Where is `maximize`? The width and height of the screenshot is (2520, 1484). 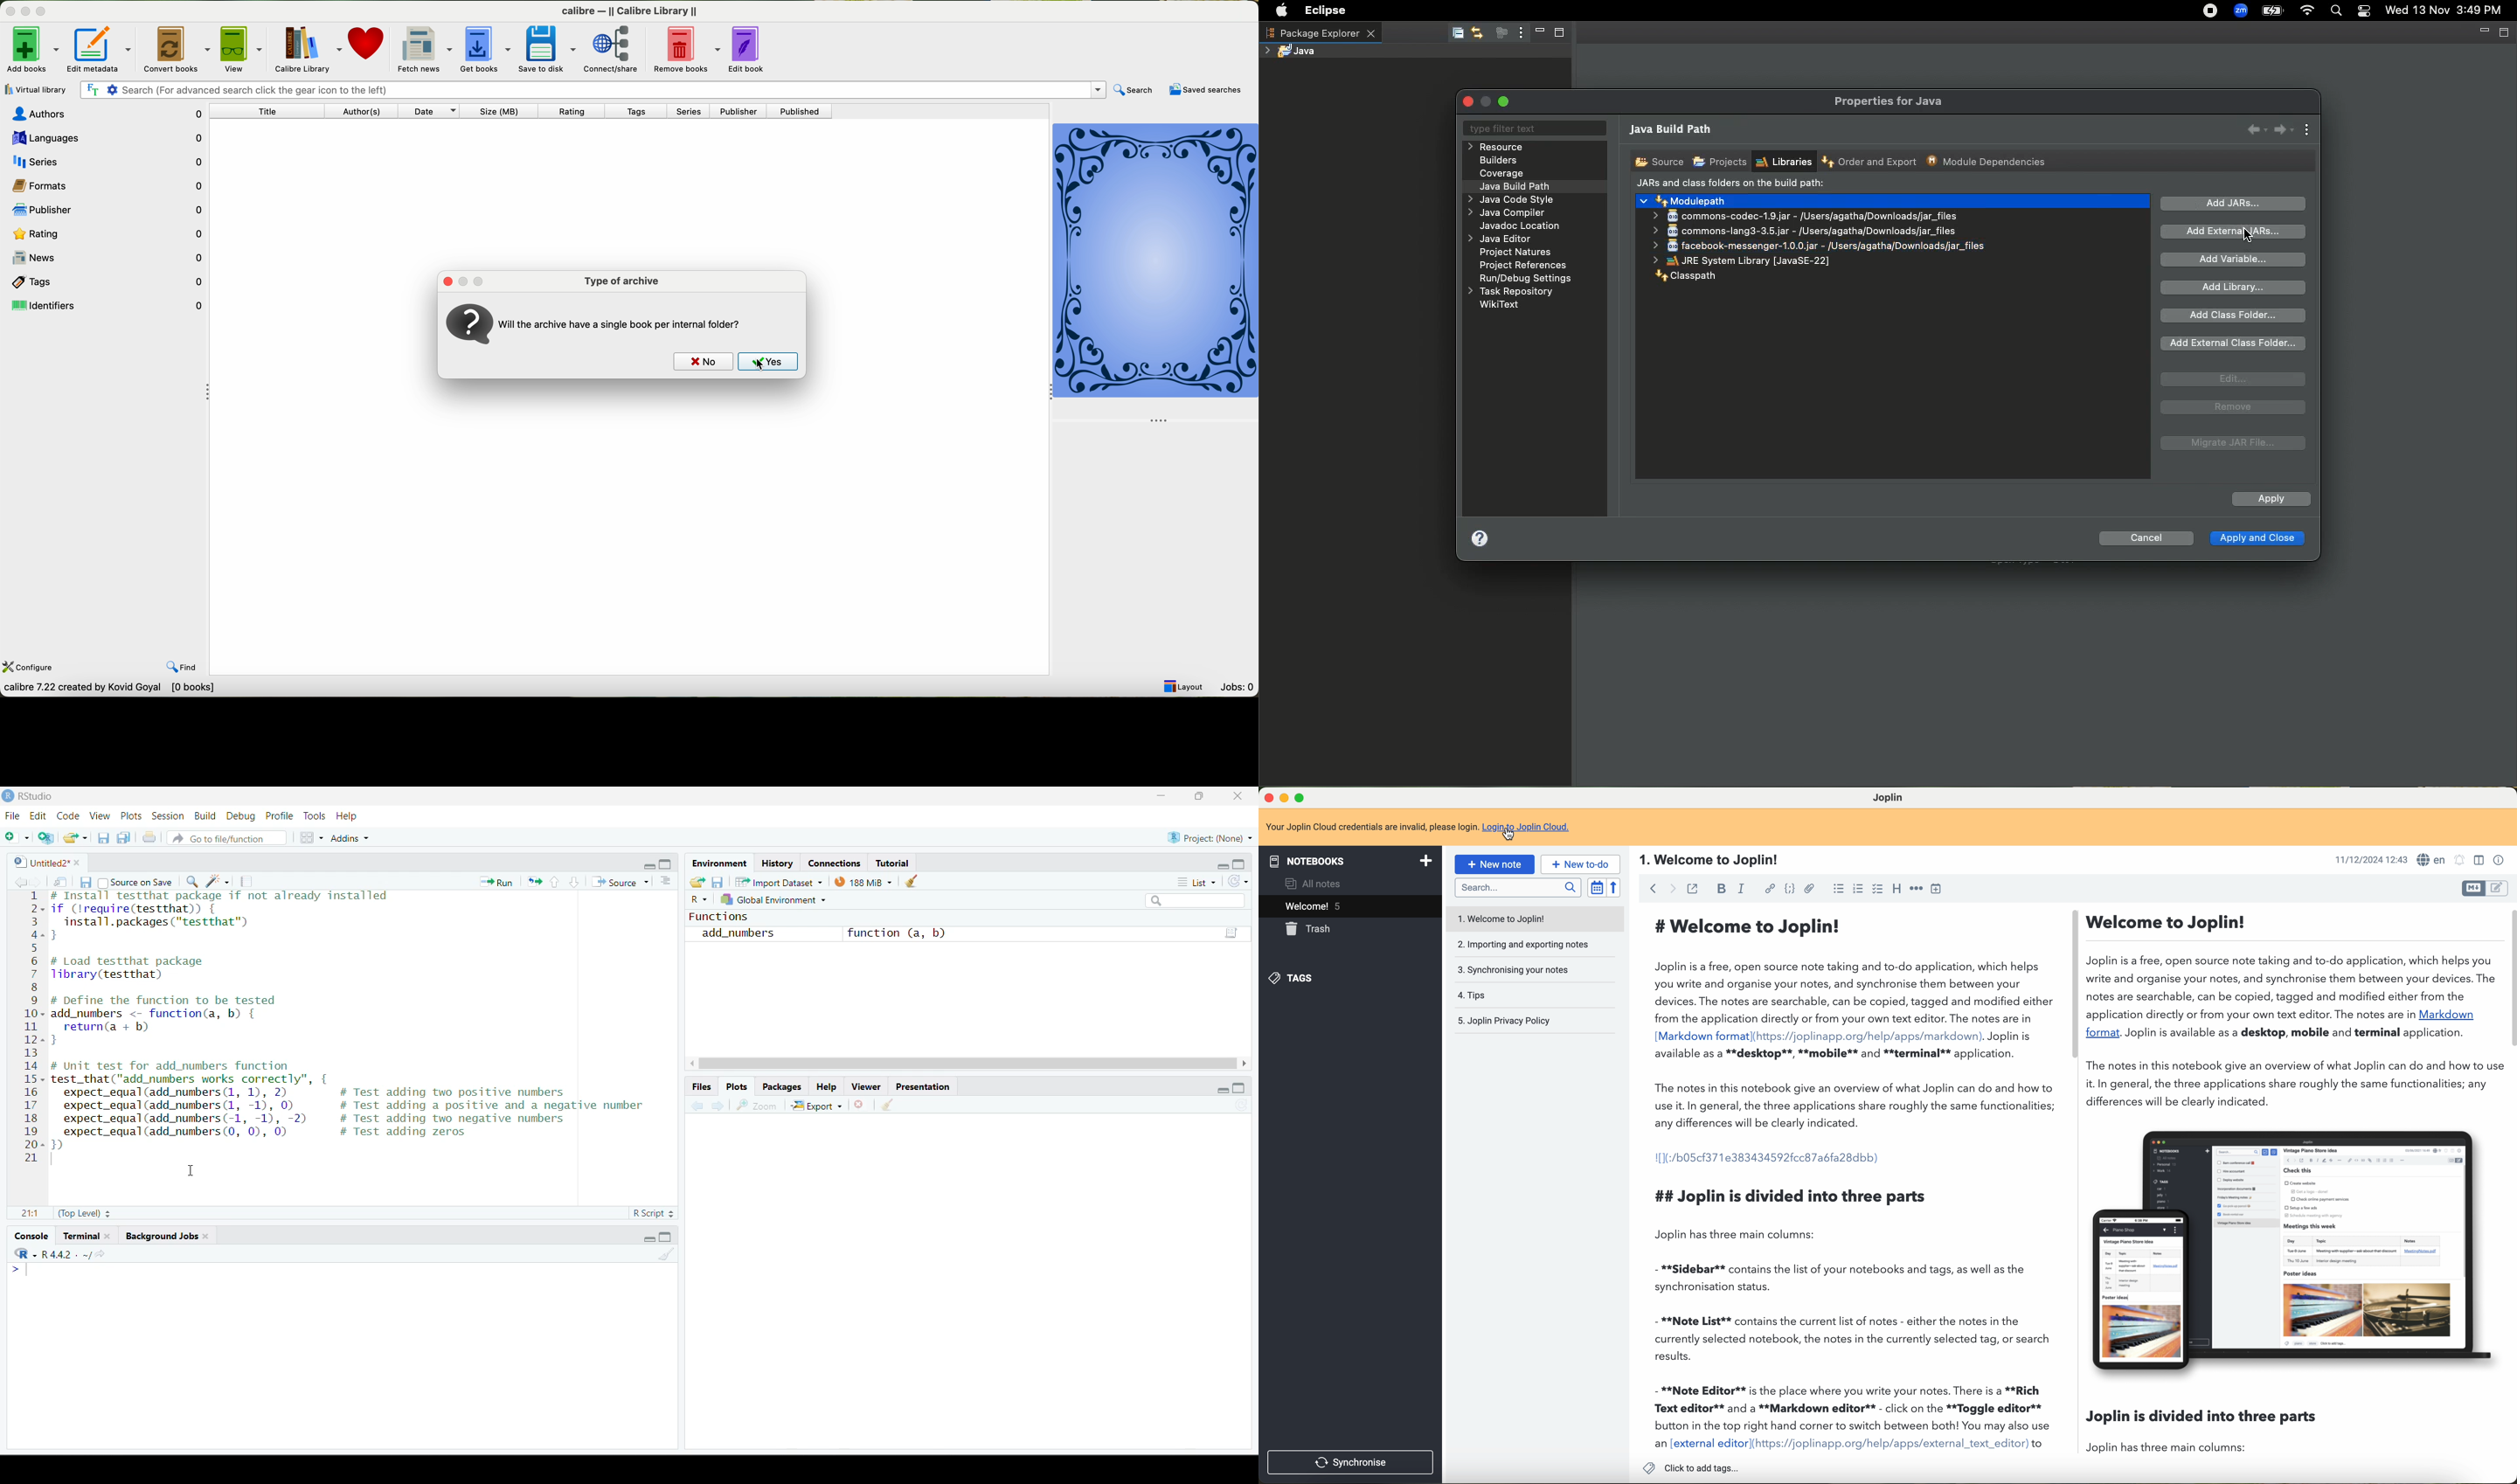
maximize is located at coordinates (1240, 864).